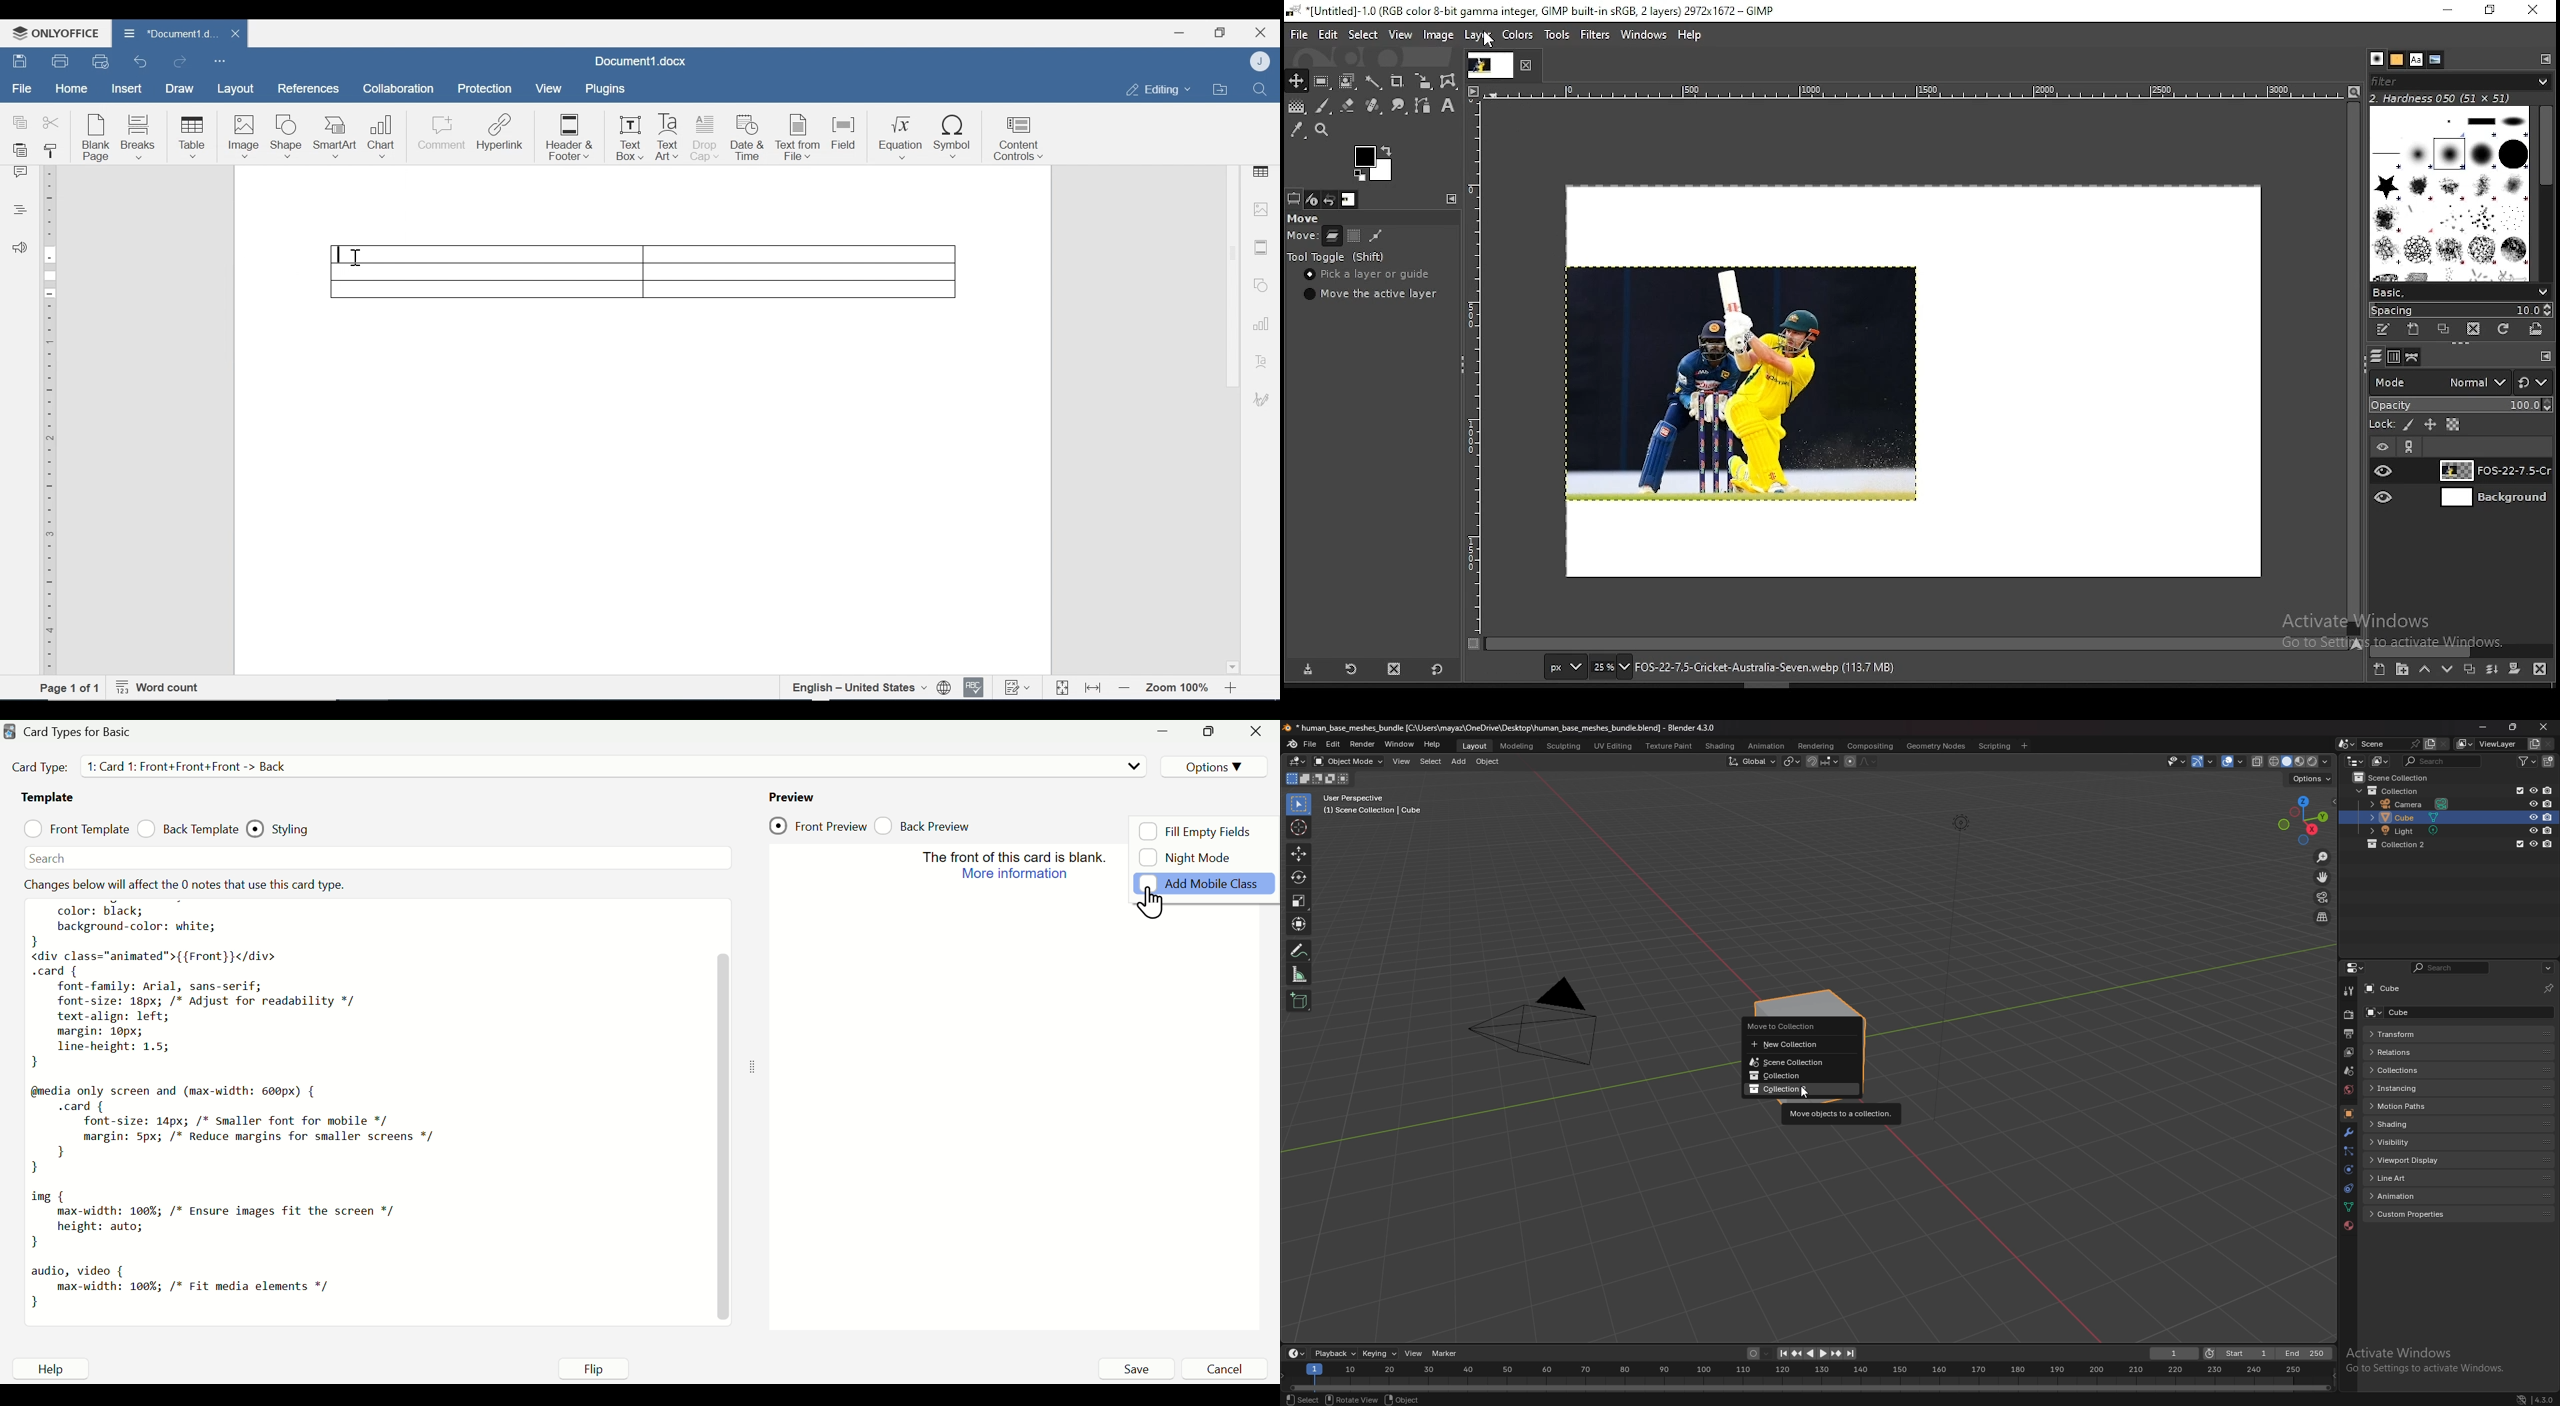 This screenshot has width=2576, height=1428. Describe the element at coordinates (1449, 198) in the screenshot. I see `tool` at that location.